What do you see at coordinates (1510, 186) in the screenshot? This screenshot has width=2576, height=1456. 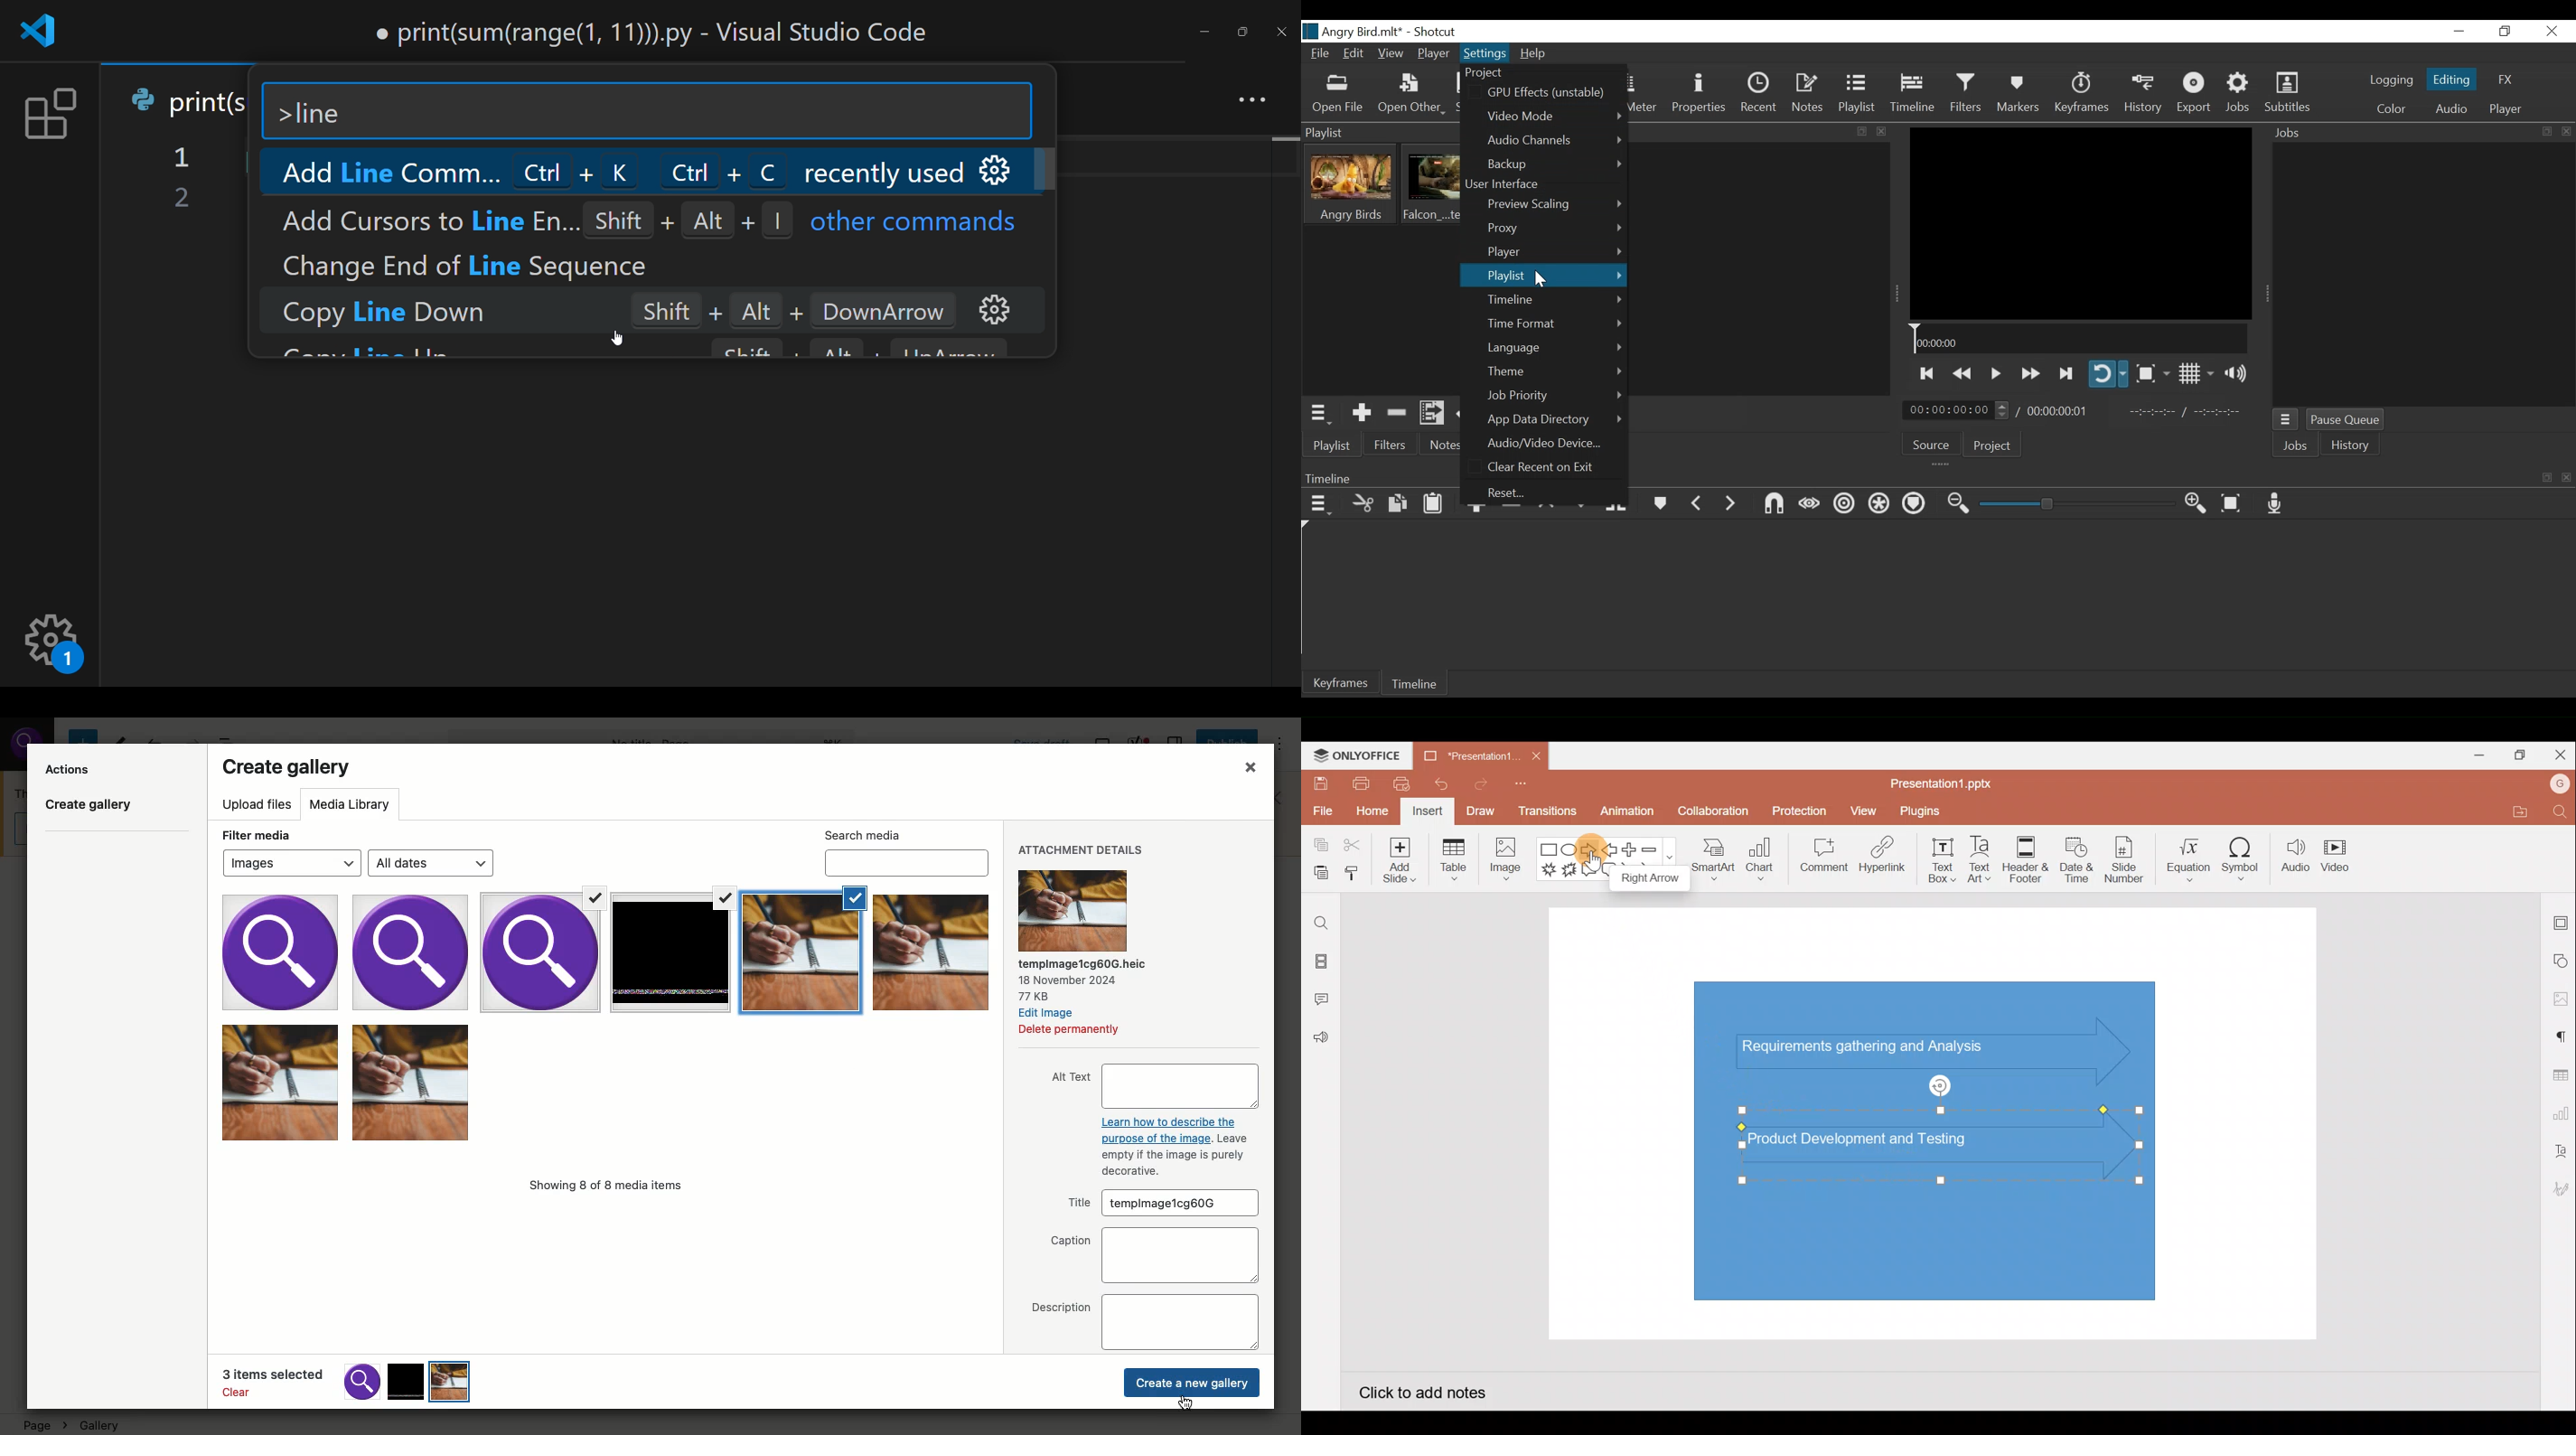 I see `User Interface` at bounding box center [1510, 186].